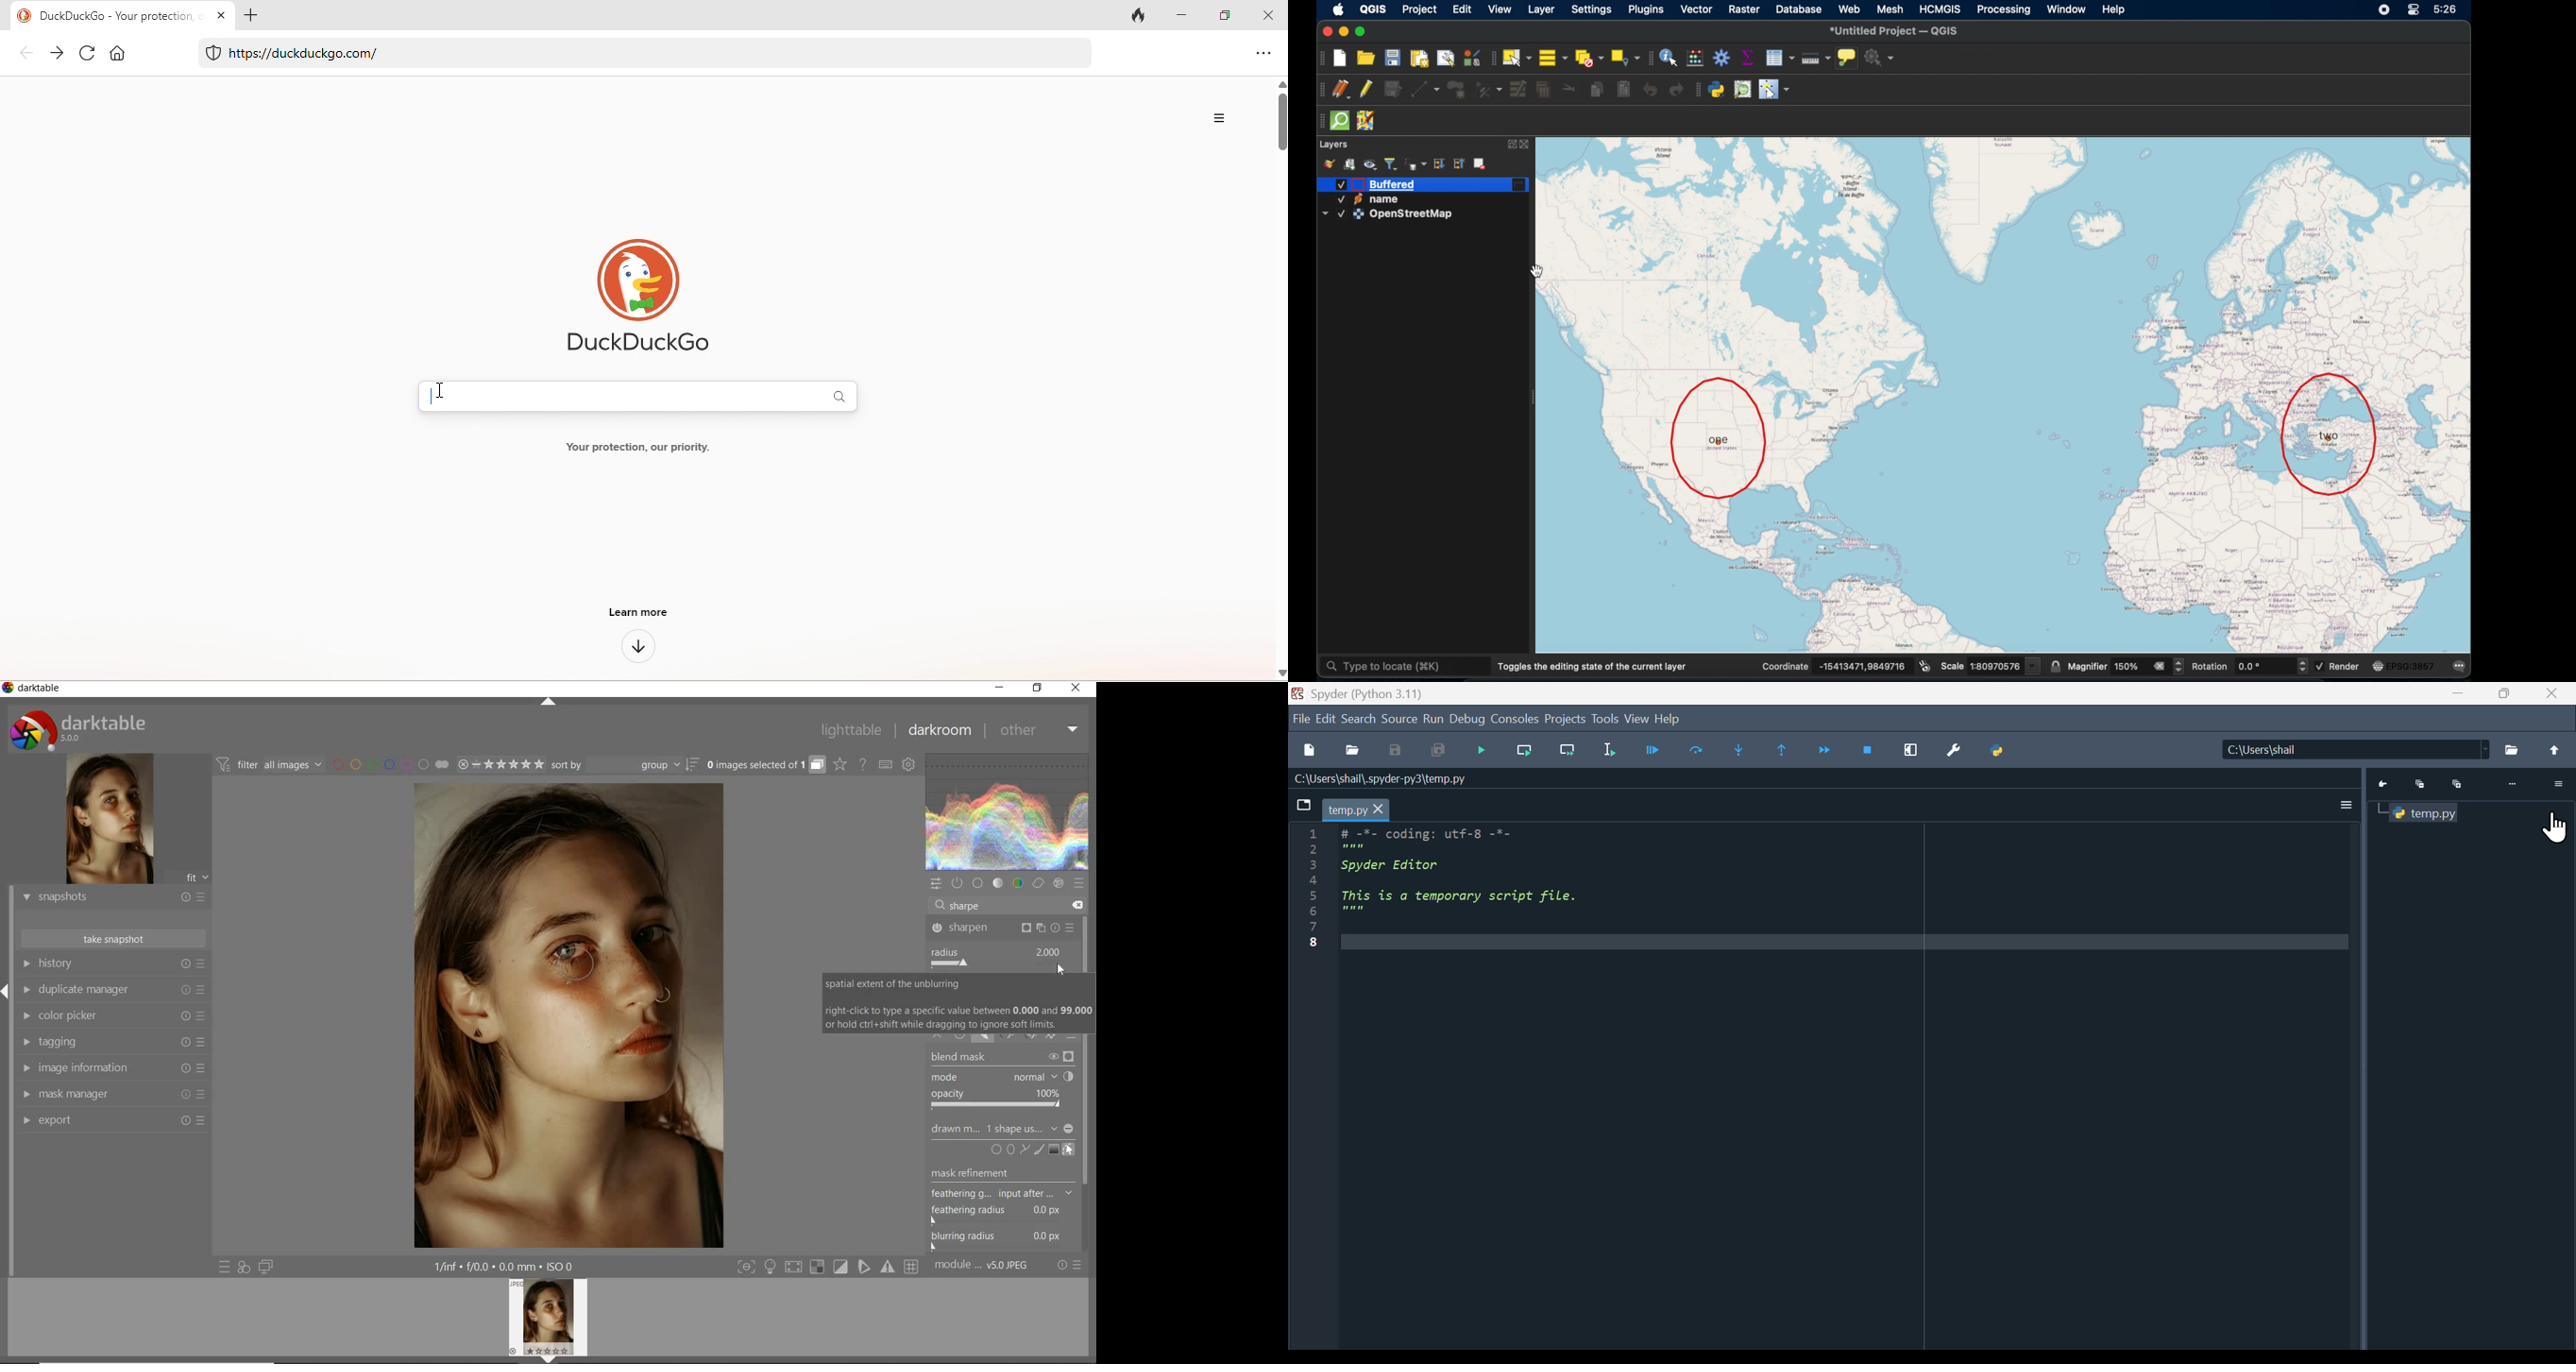  Describe the element at coordinates (1326, 720) in the screenshot. I see `Edit` at that location.